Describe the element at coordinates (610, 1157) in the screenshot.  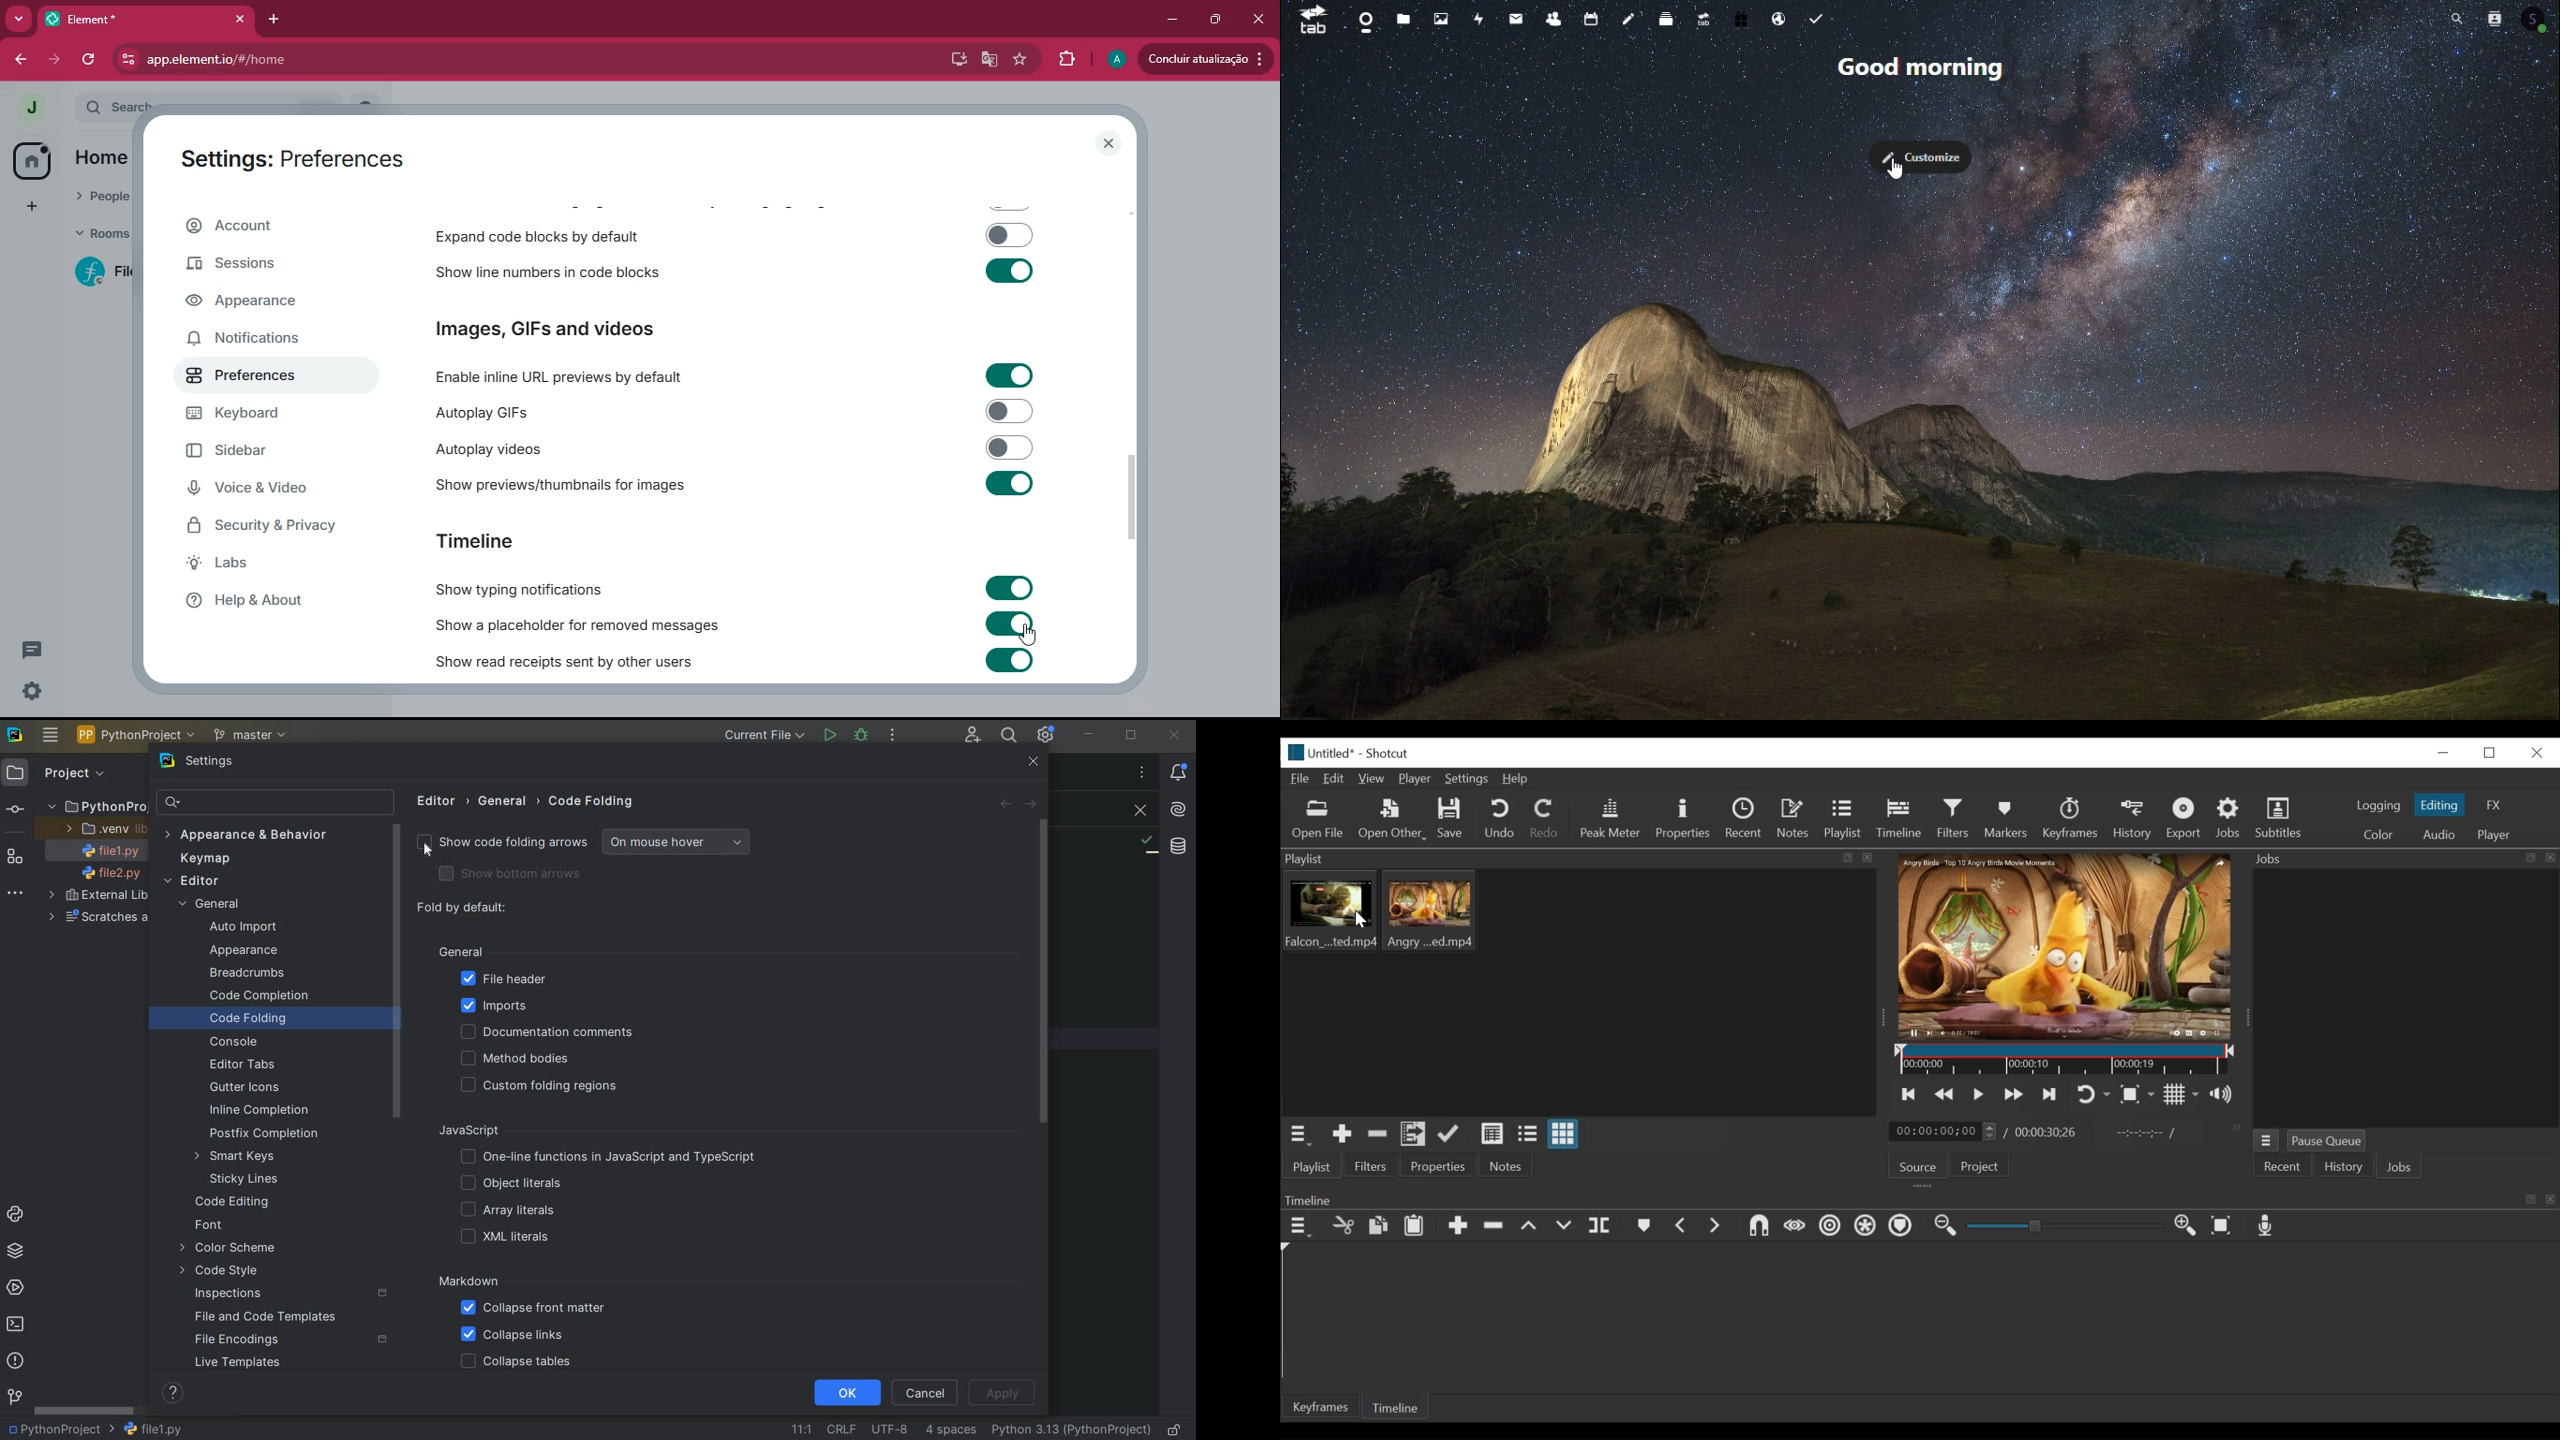
I see `ONE-LINE FUNCTIONS IN JAVASCRIPT AND TYPESCRIPT` at that location.